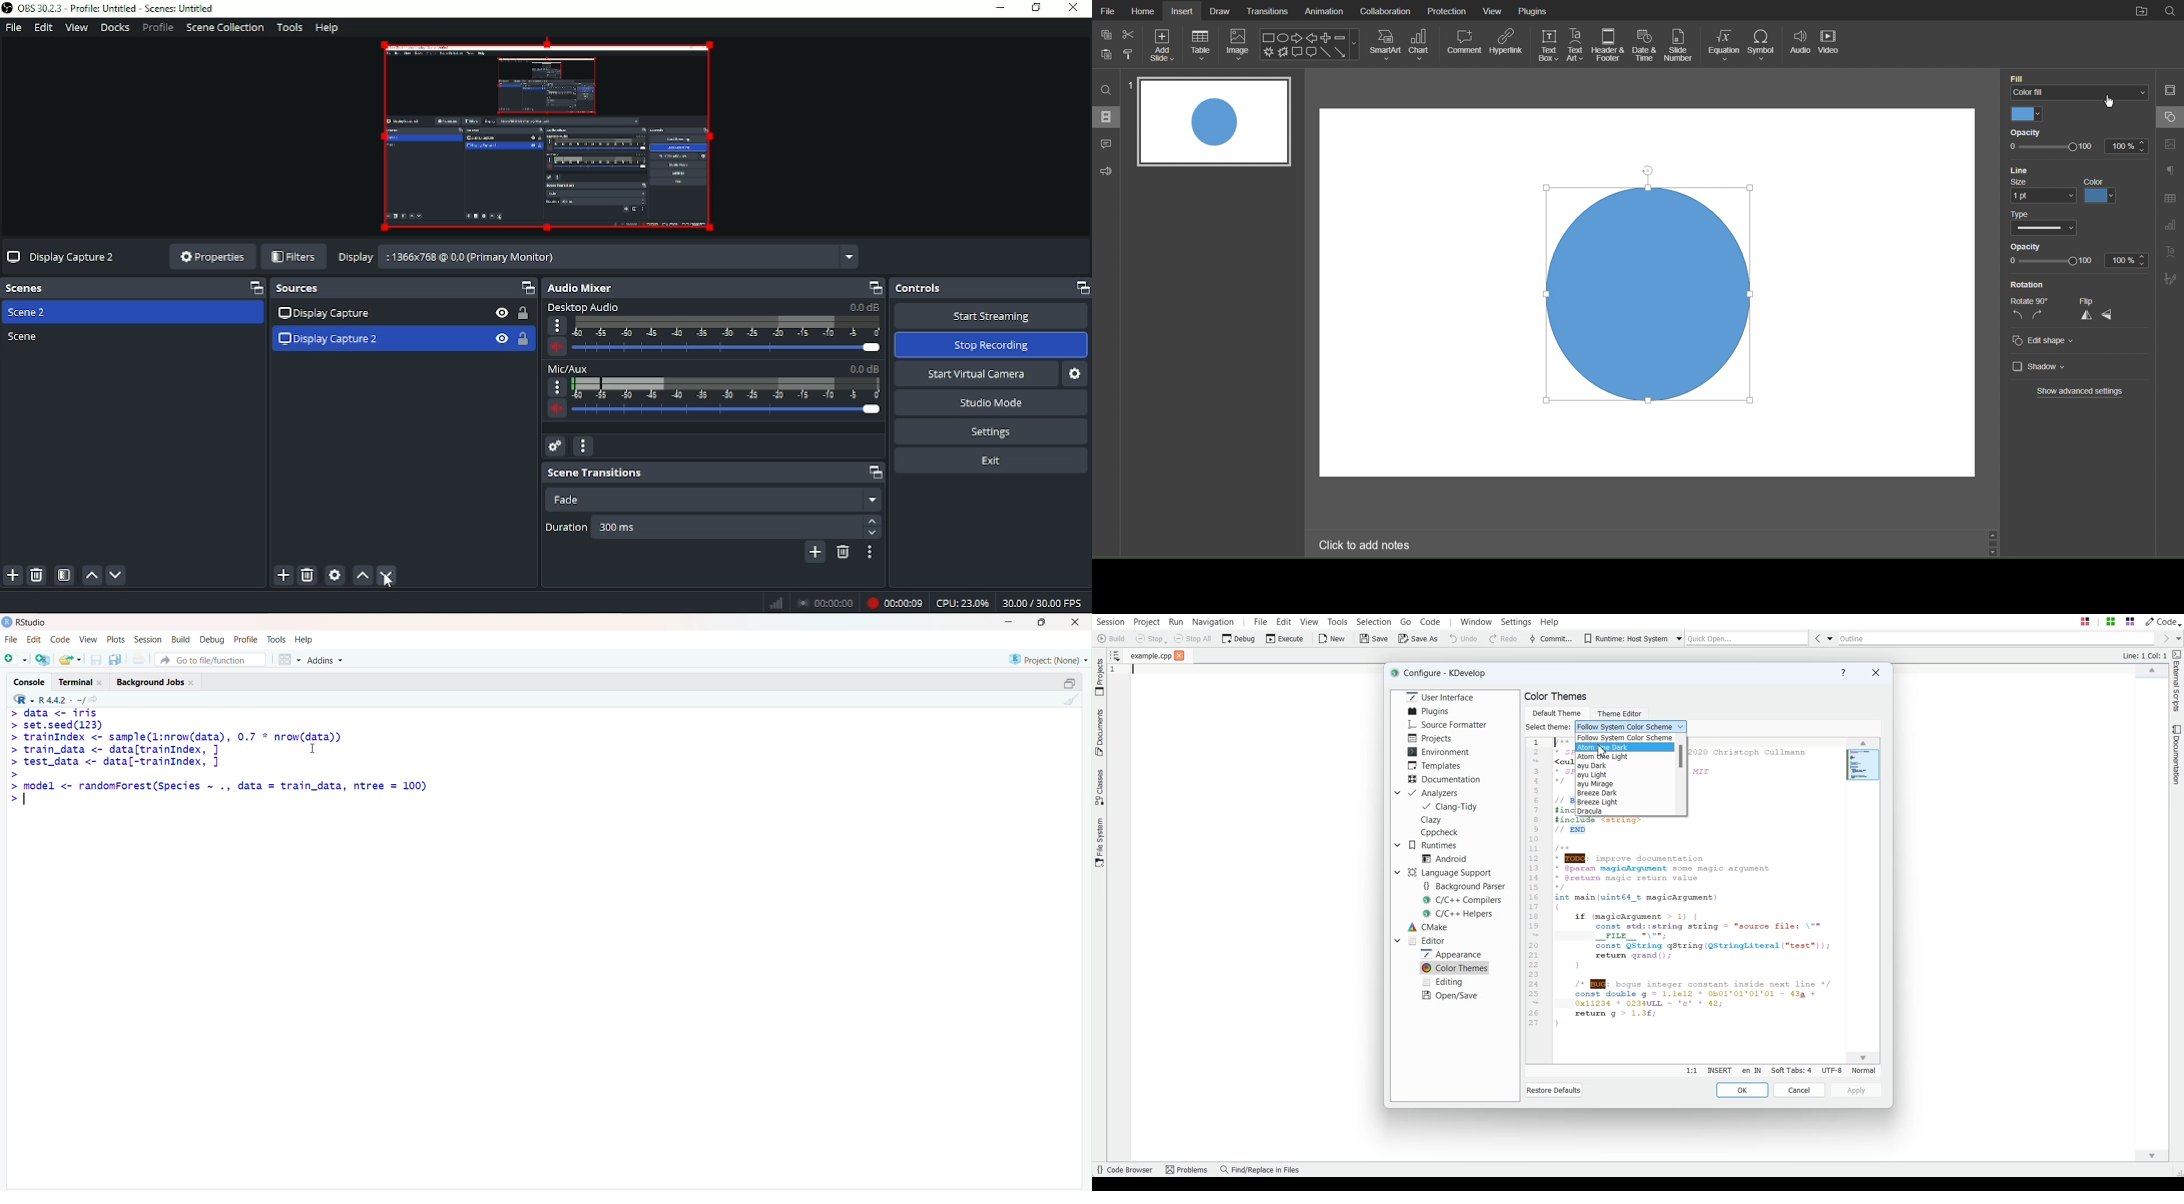 This screenshot has height=1204, width=2184. Describe the element at coordinates (1263, 1170) in the screenshot. I see `Find/Replace in files` at that location.